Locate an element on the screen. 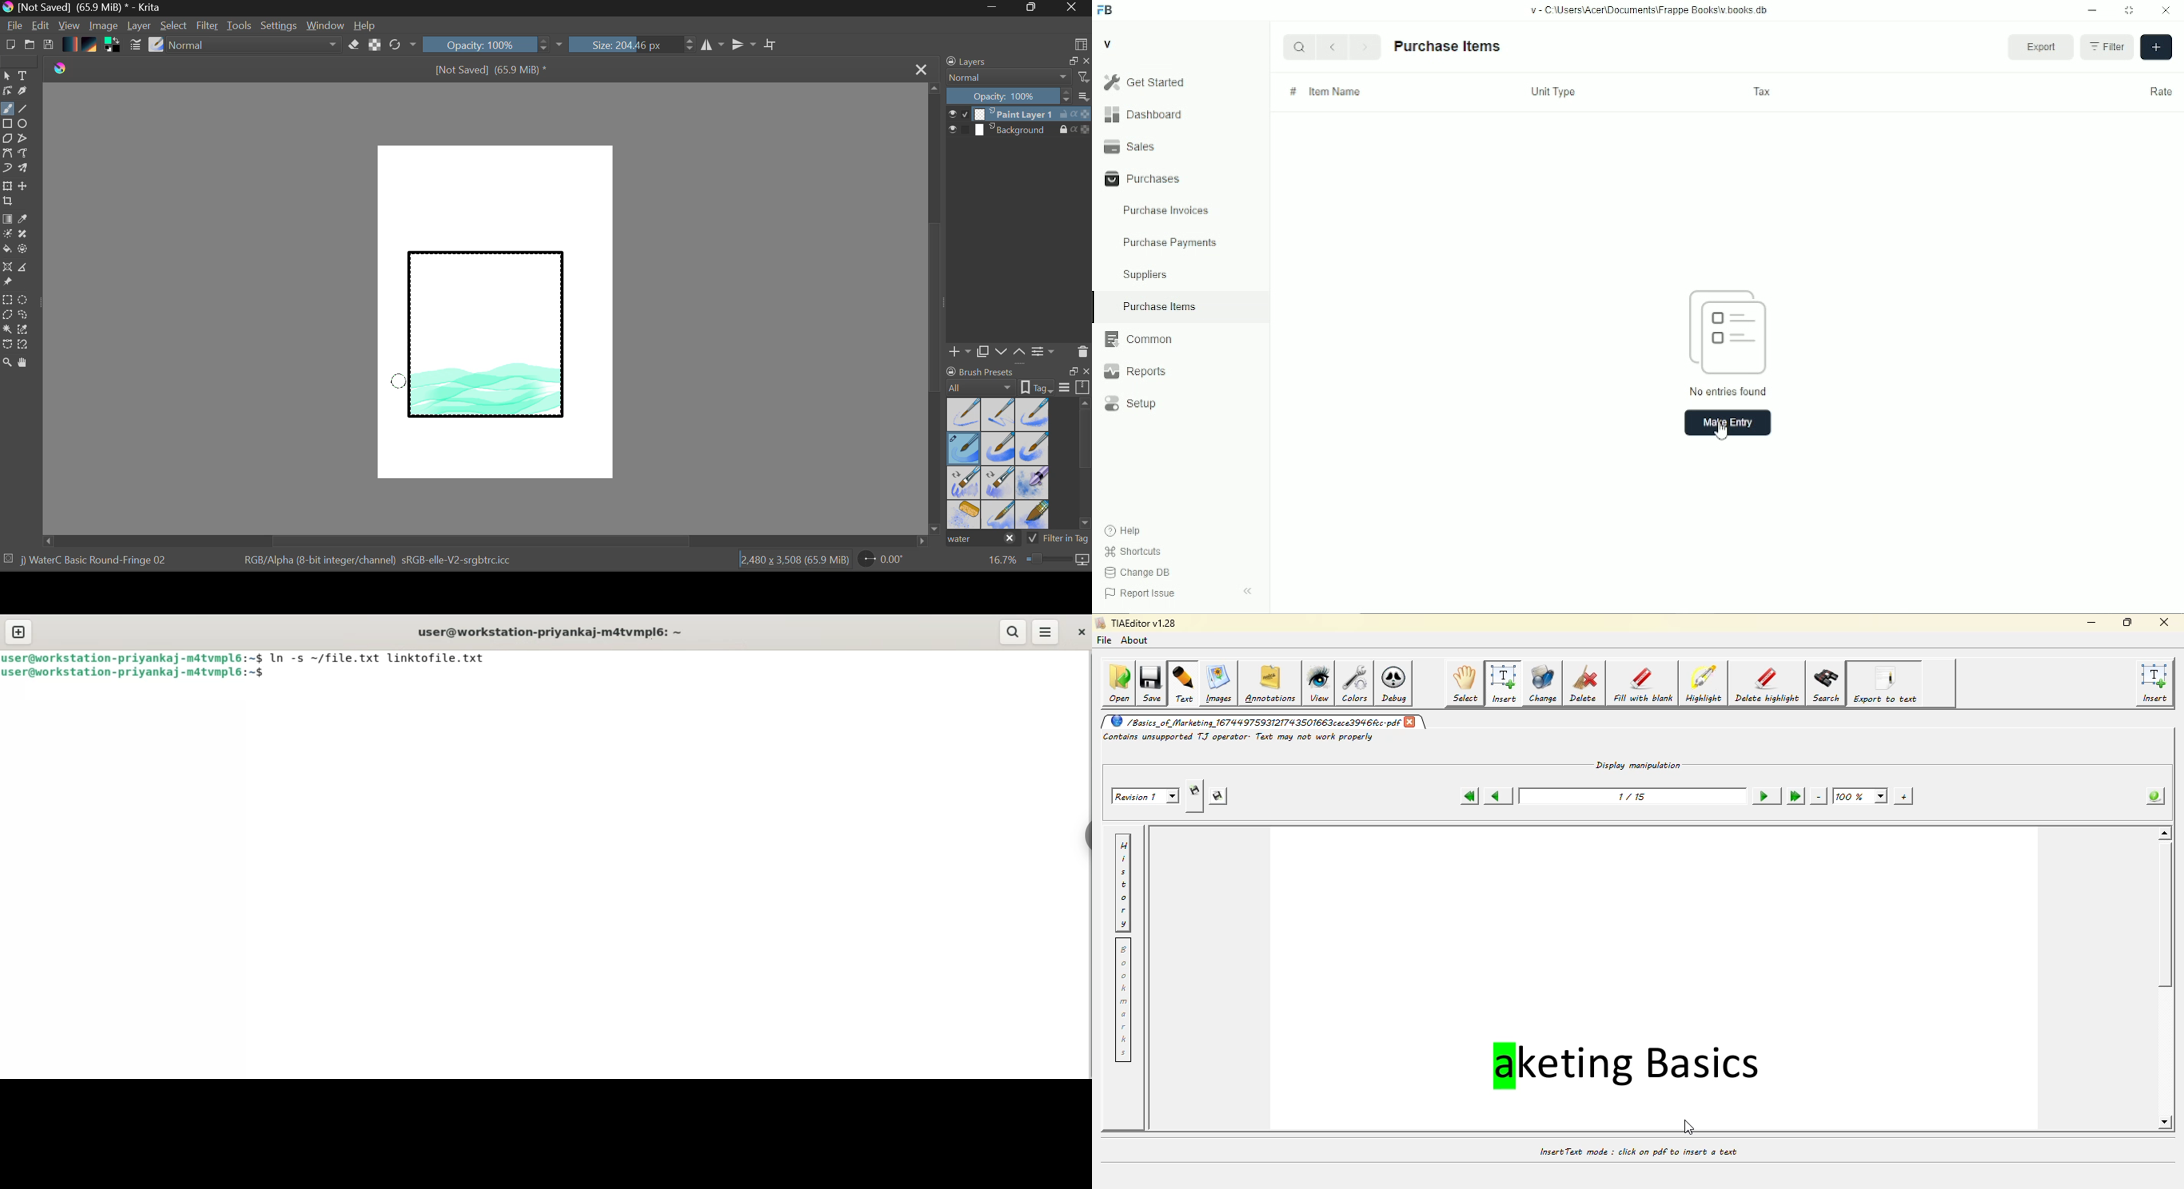 The image size is (2184, 1204). Layer is located at coordinates (140, 26).